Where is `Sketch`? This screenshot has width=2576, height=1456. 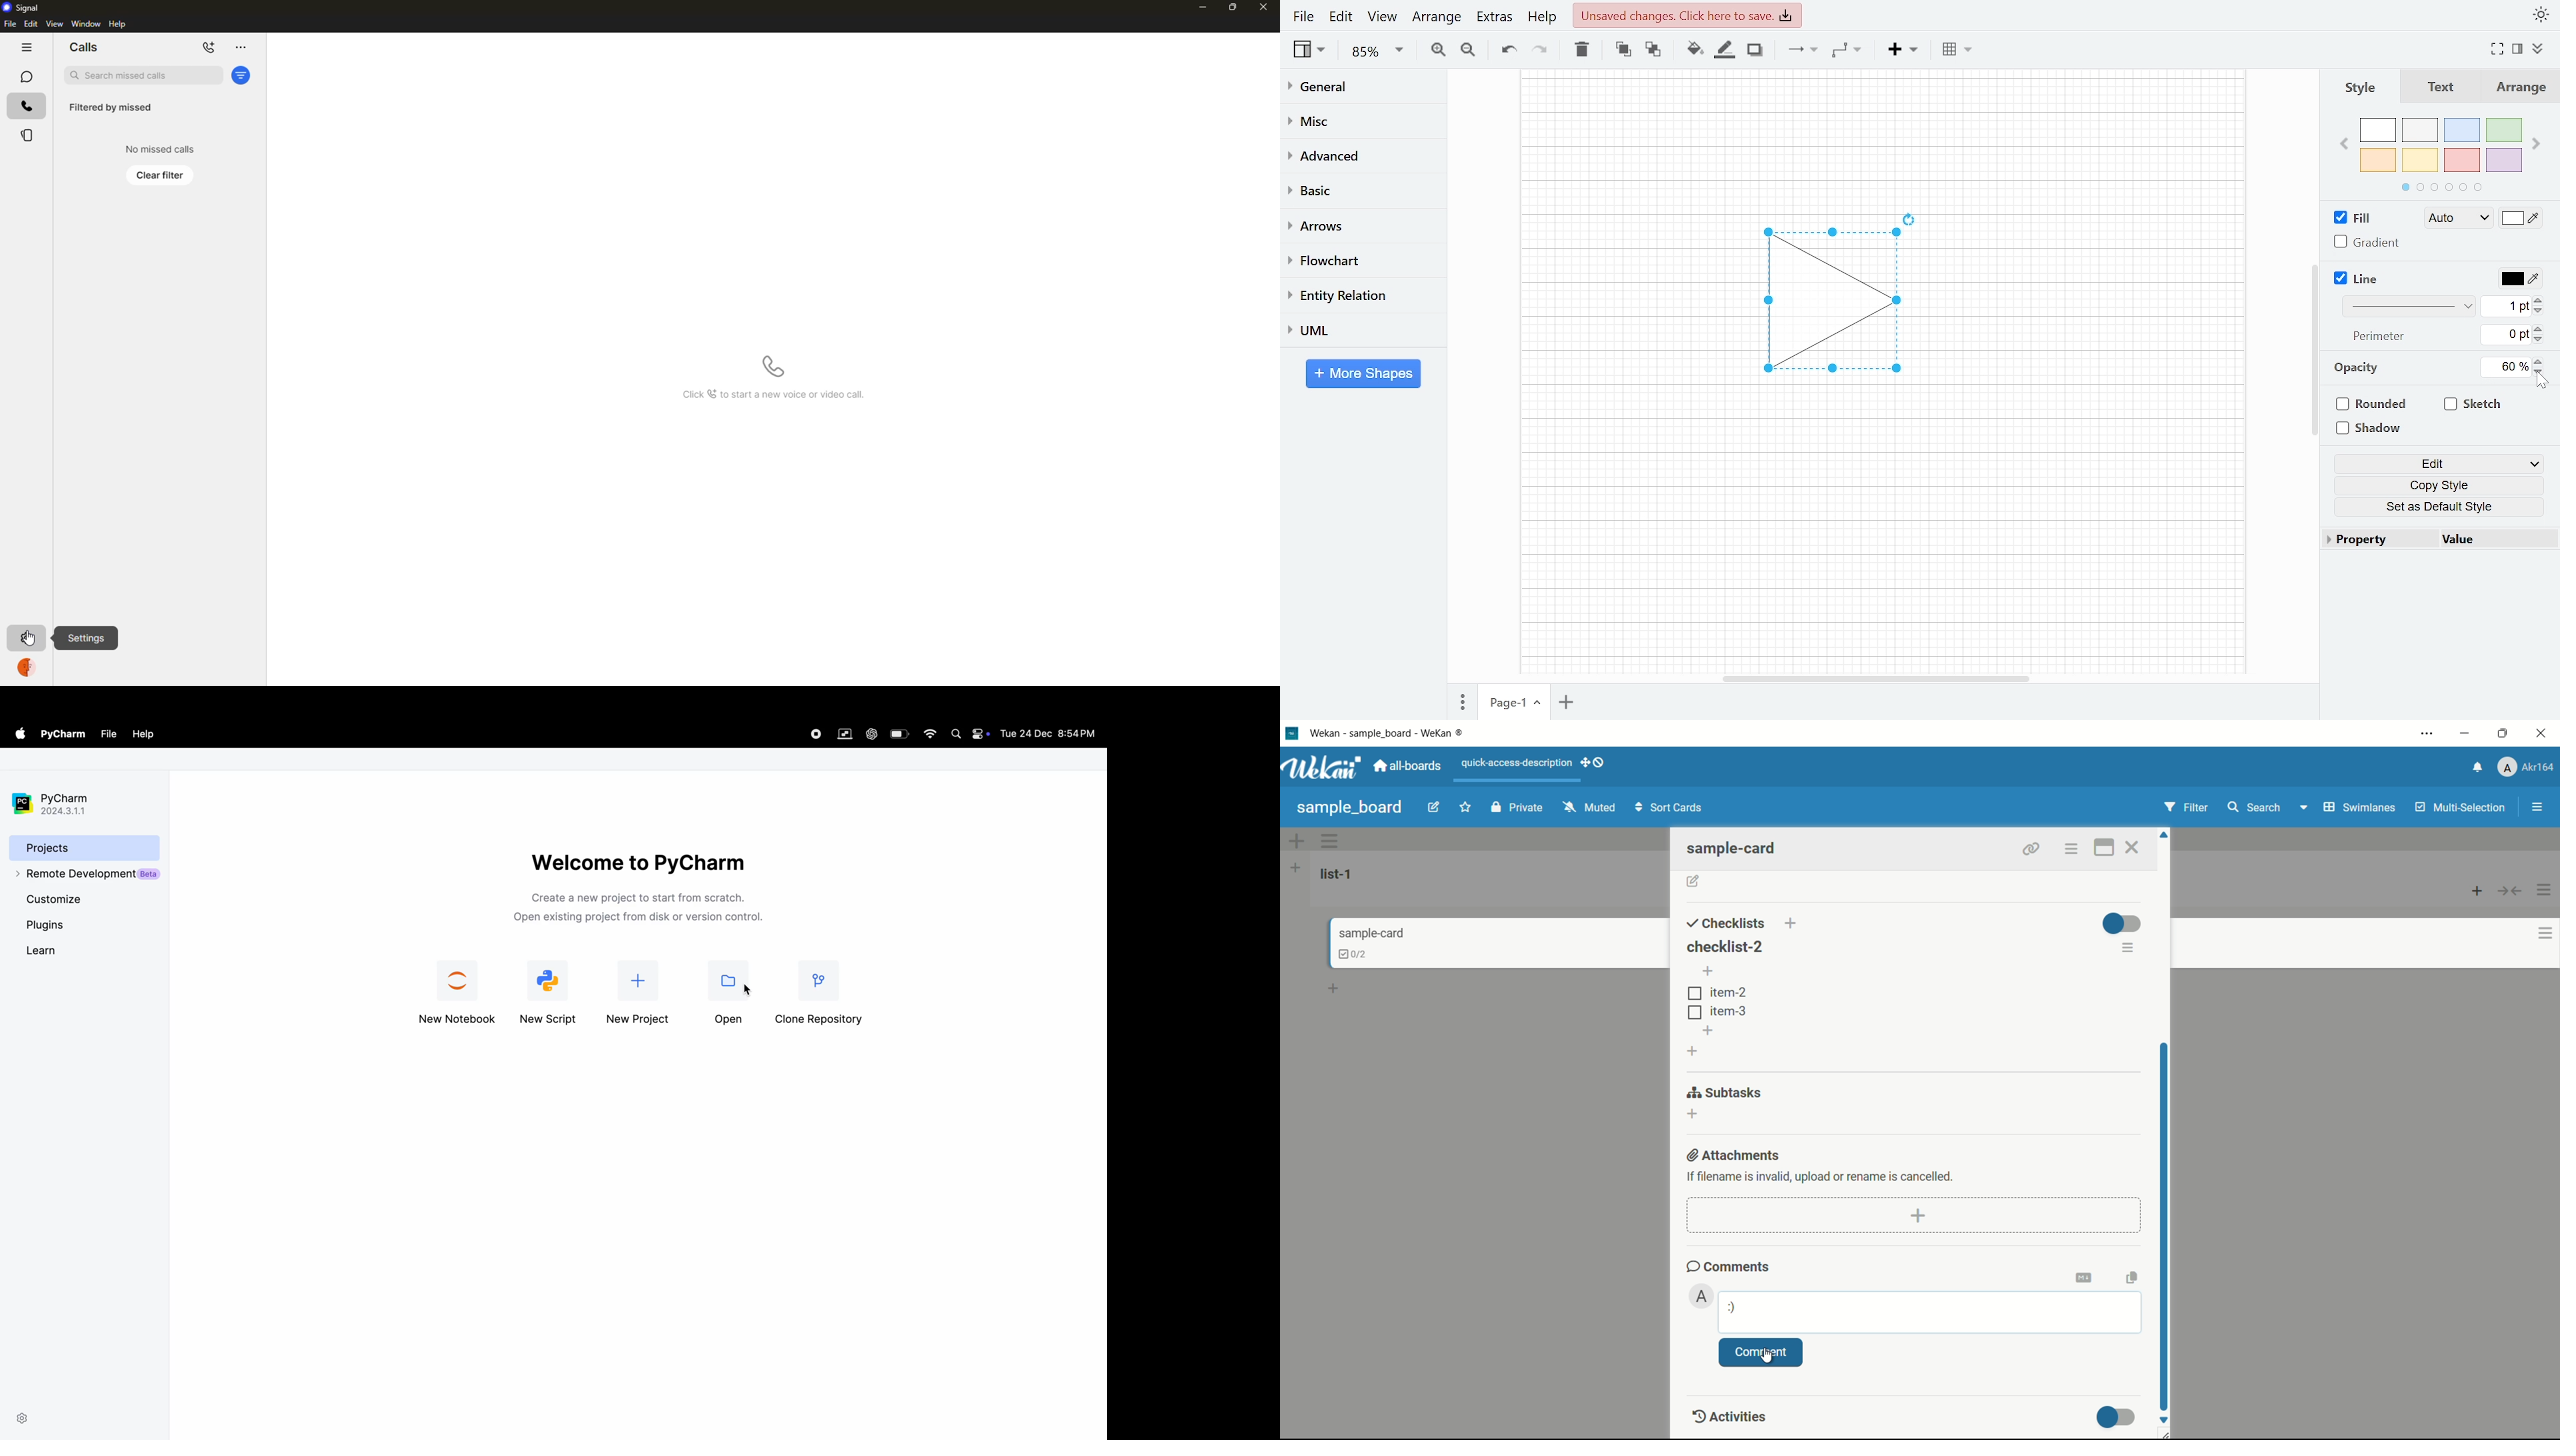
Sketch is located at coordinates (2474, 404).